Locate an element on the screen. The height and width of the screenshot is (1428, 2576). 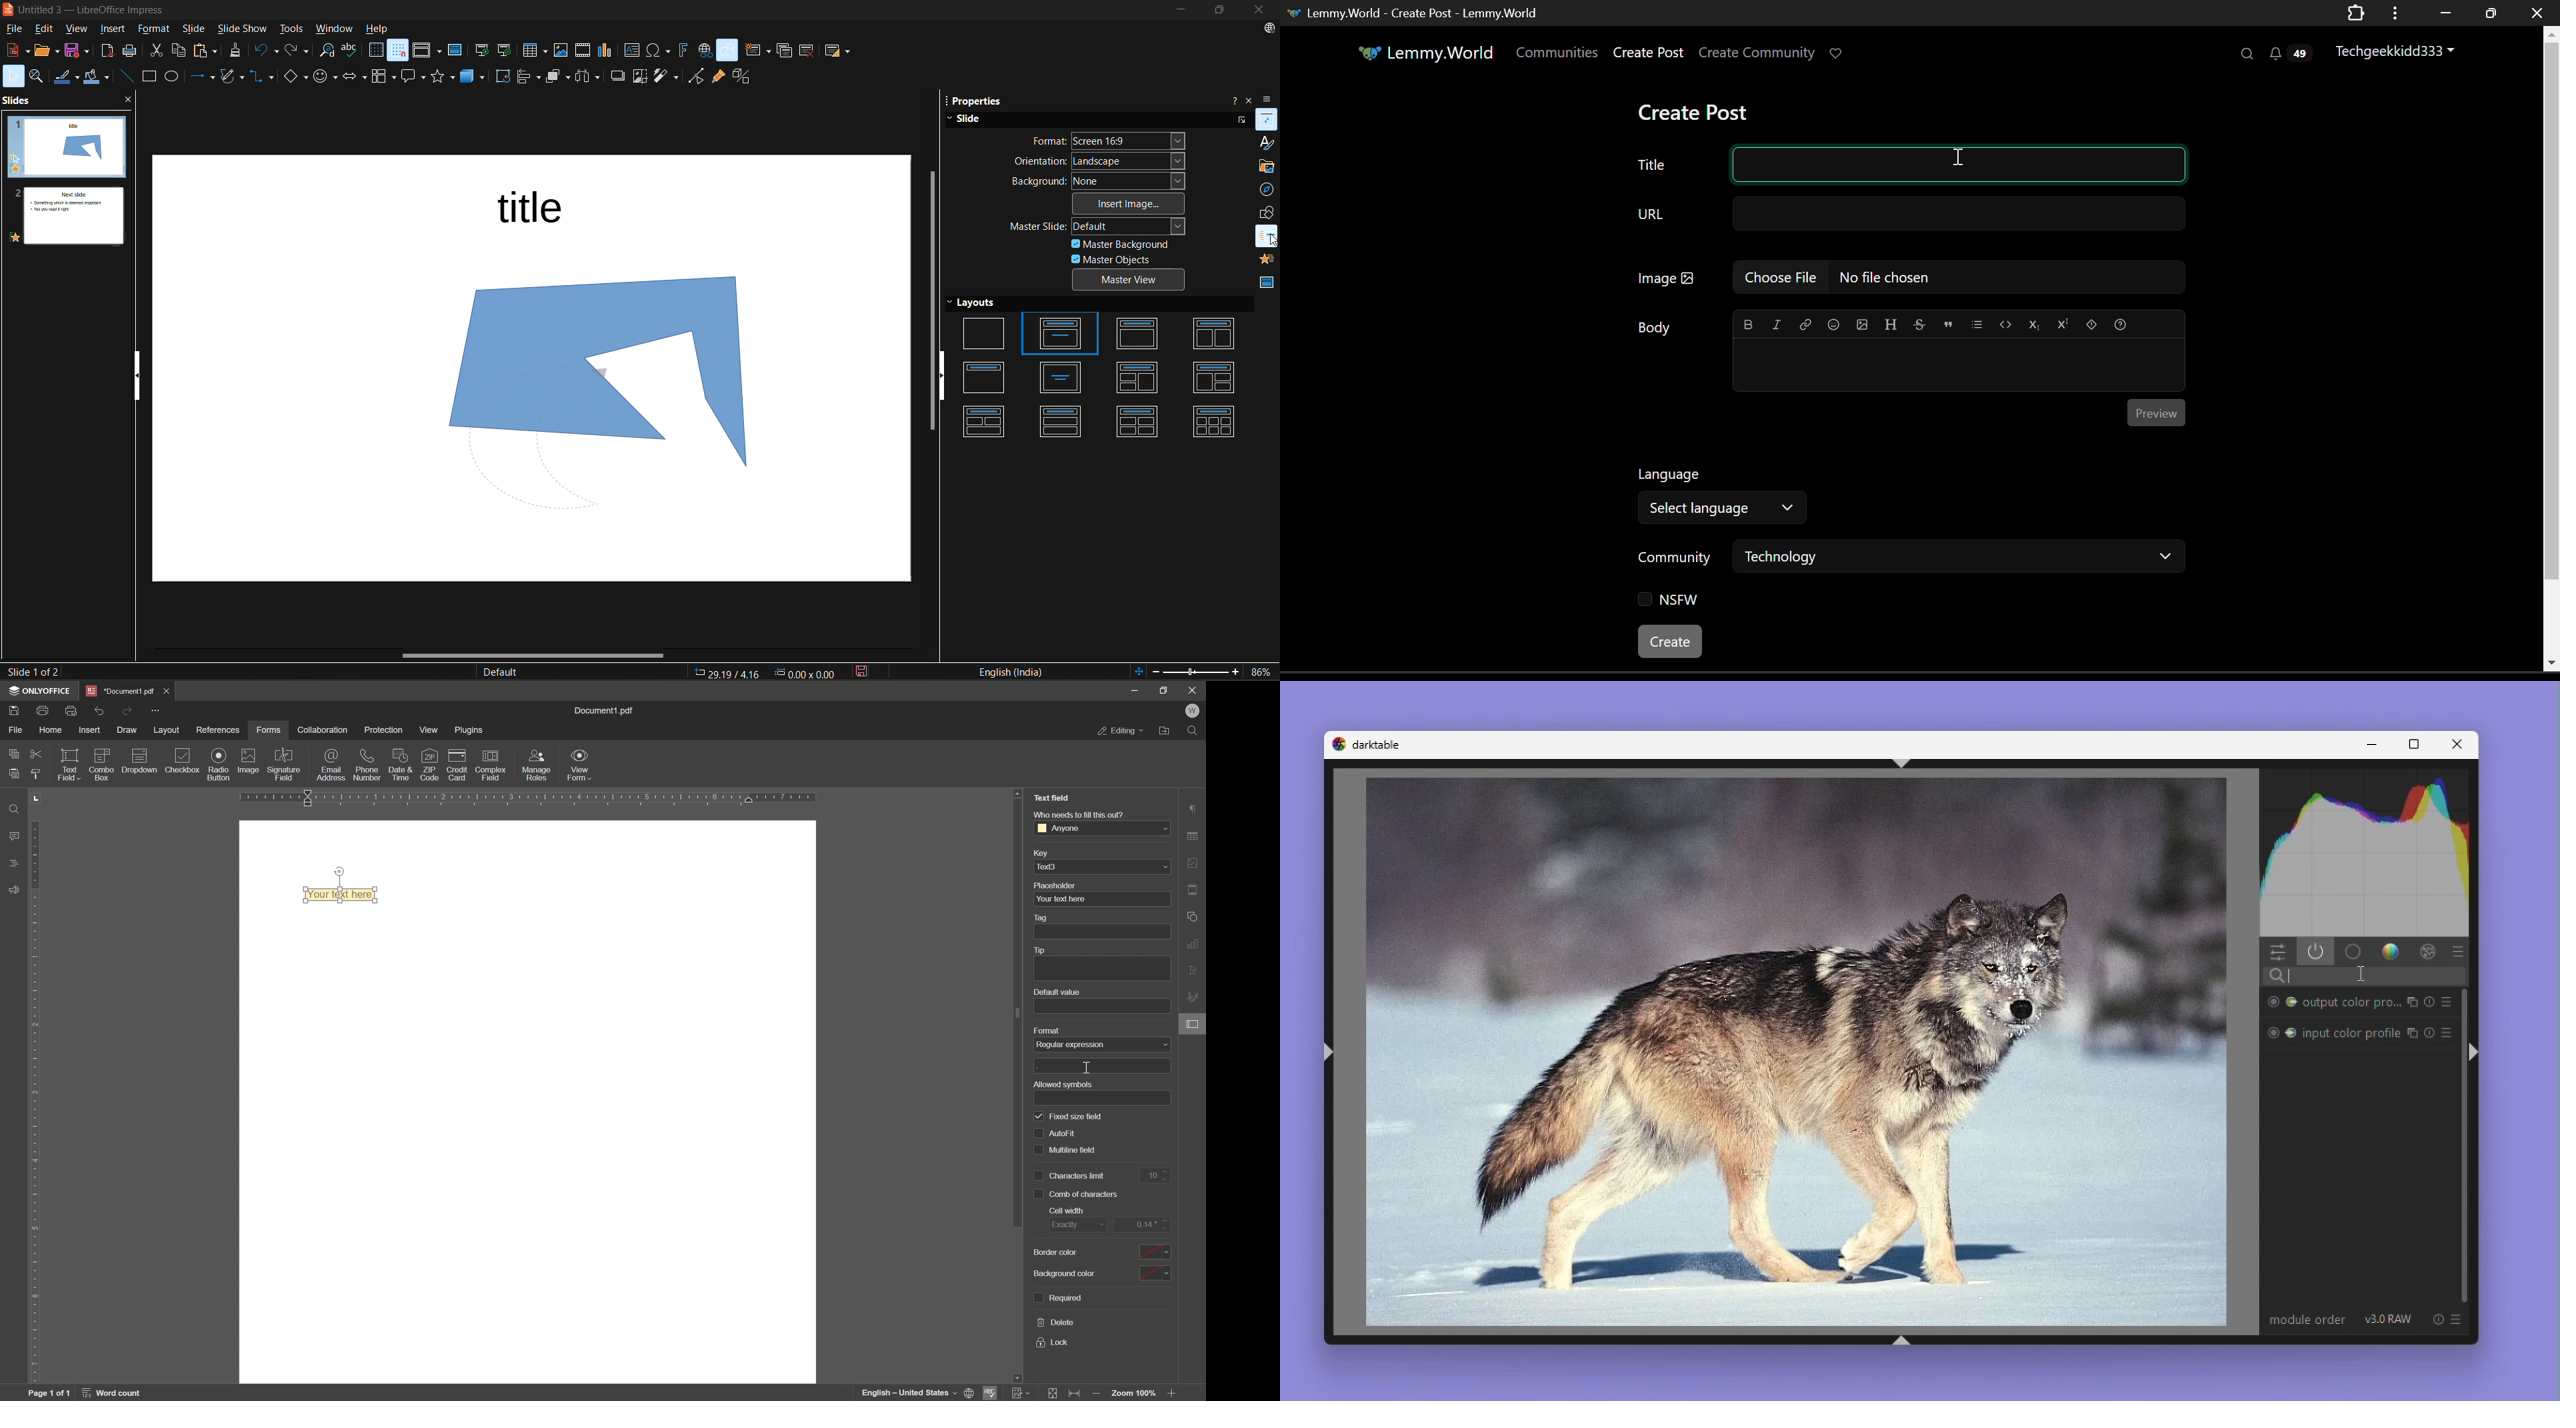
tip is located at coordinates (1044, 950).